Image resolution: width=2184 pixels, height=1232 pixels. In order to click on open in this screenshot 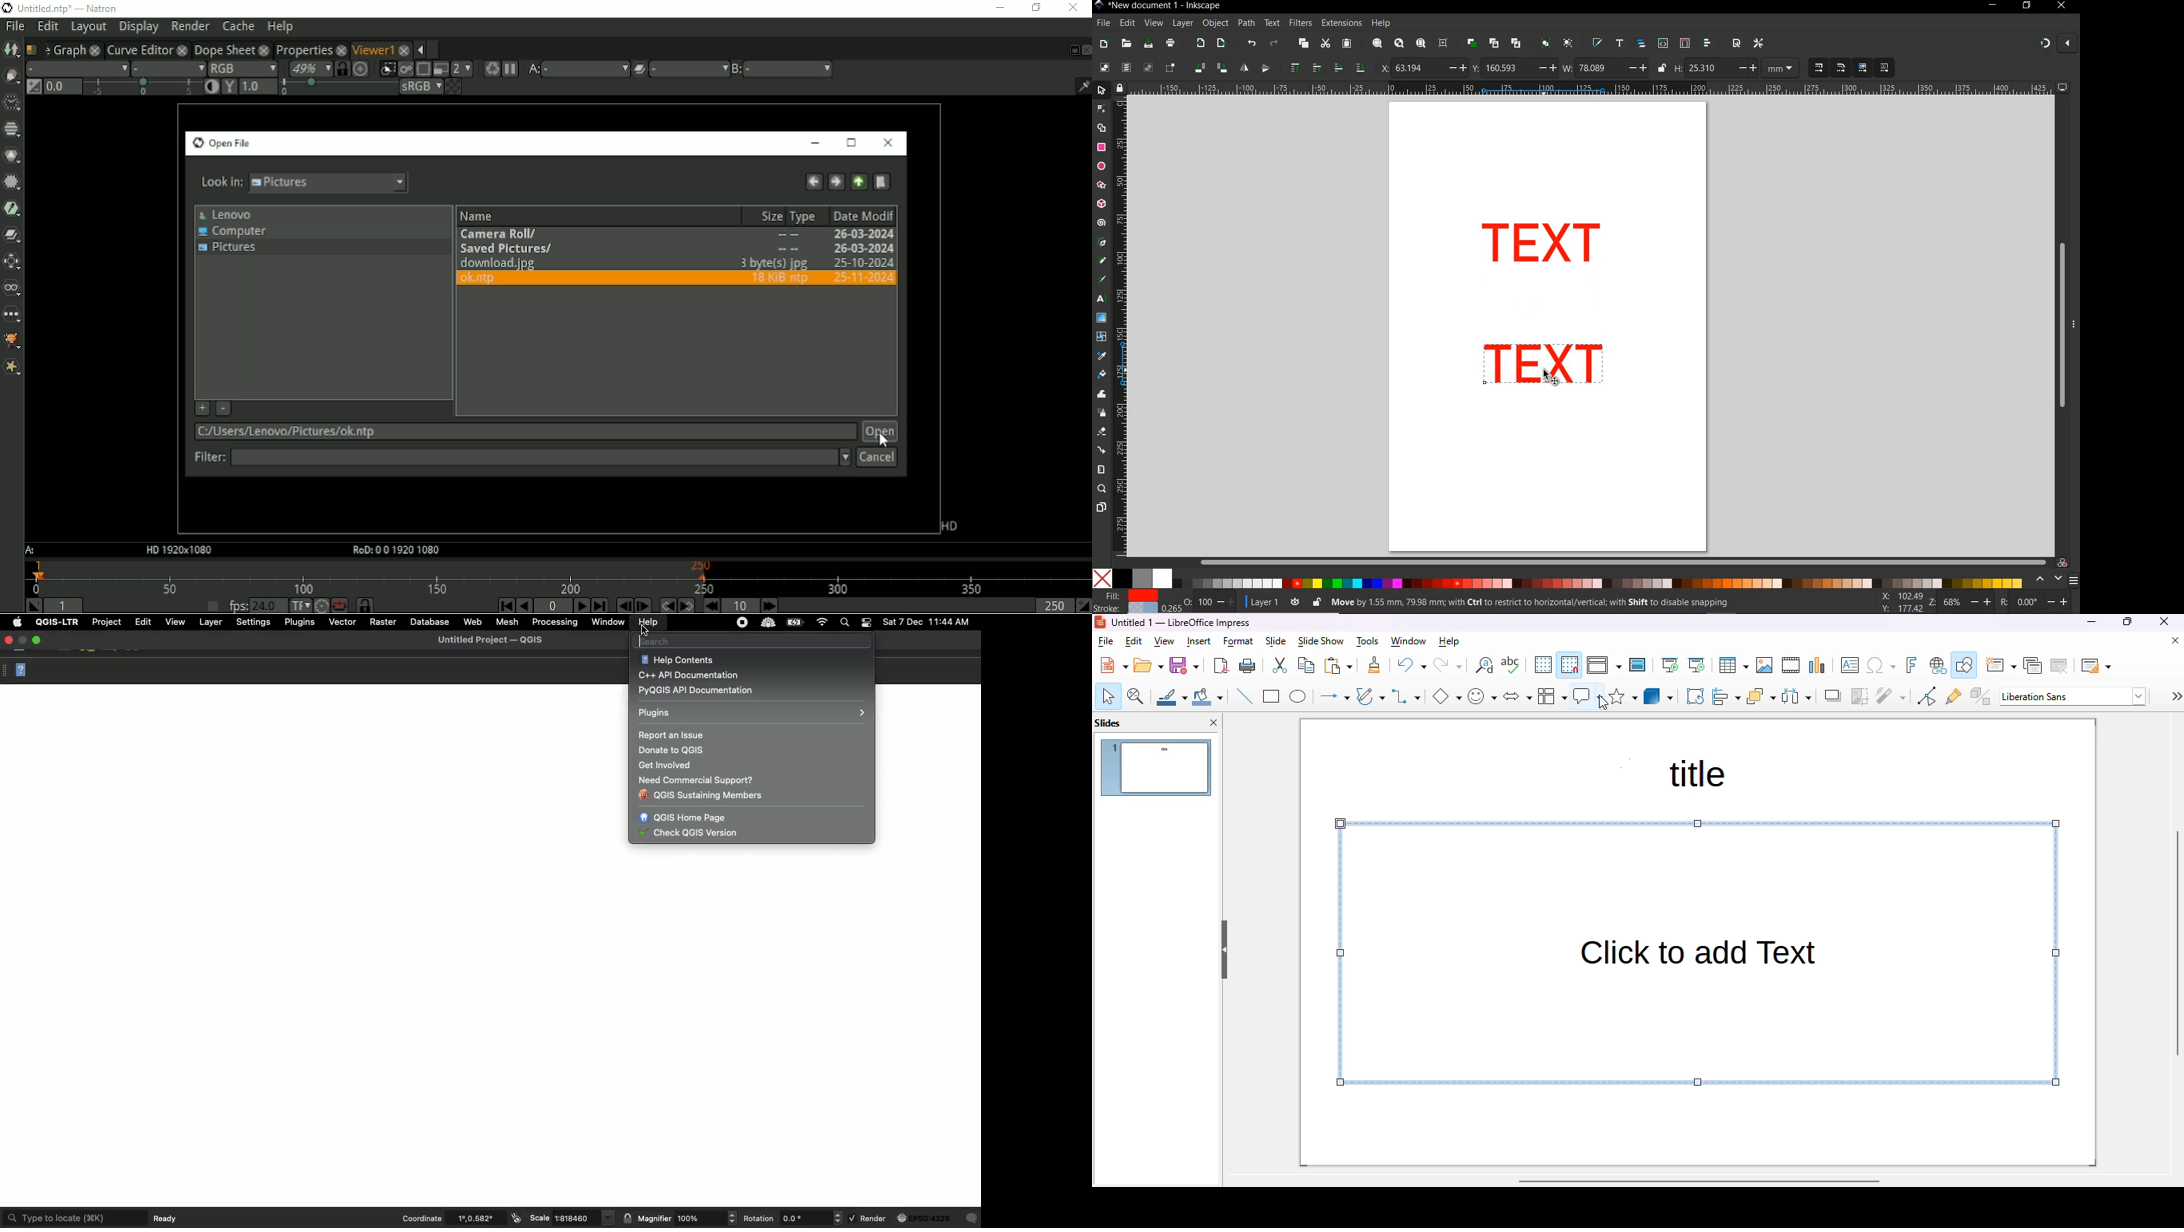, I will do `click(1149, 665)`.